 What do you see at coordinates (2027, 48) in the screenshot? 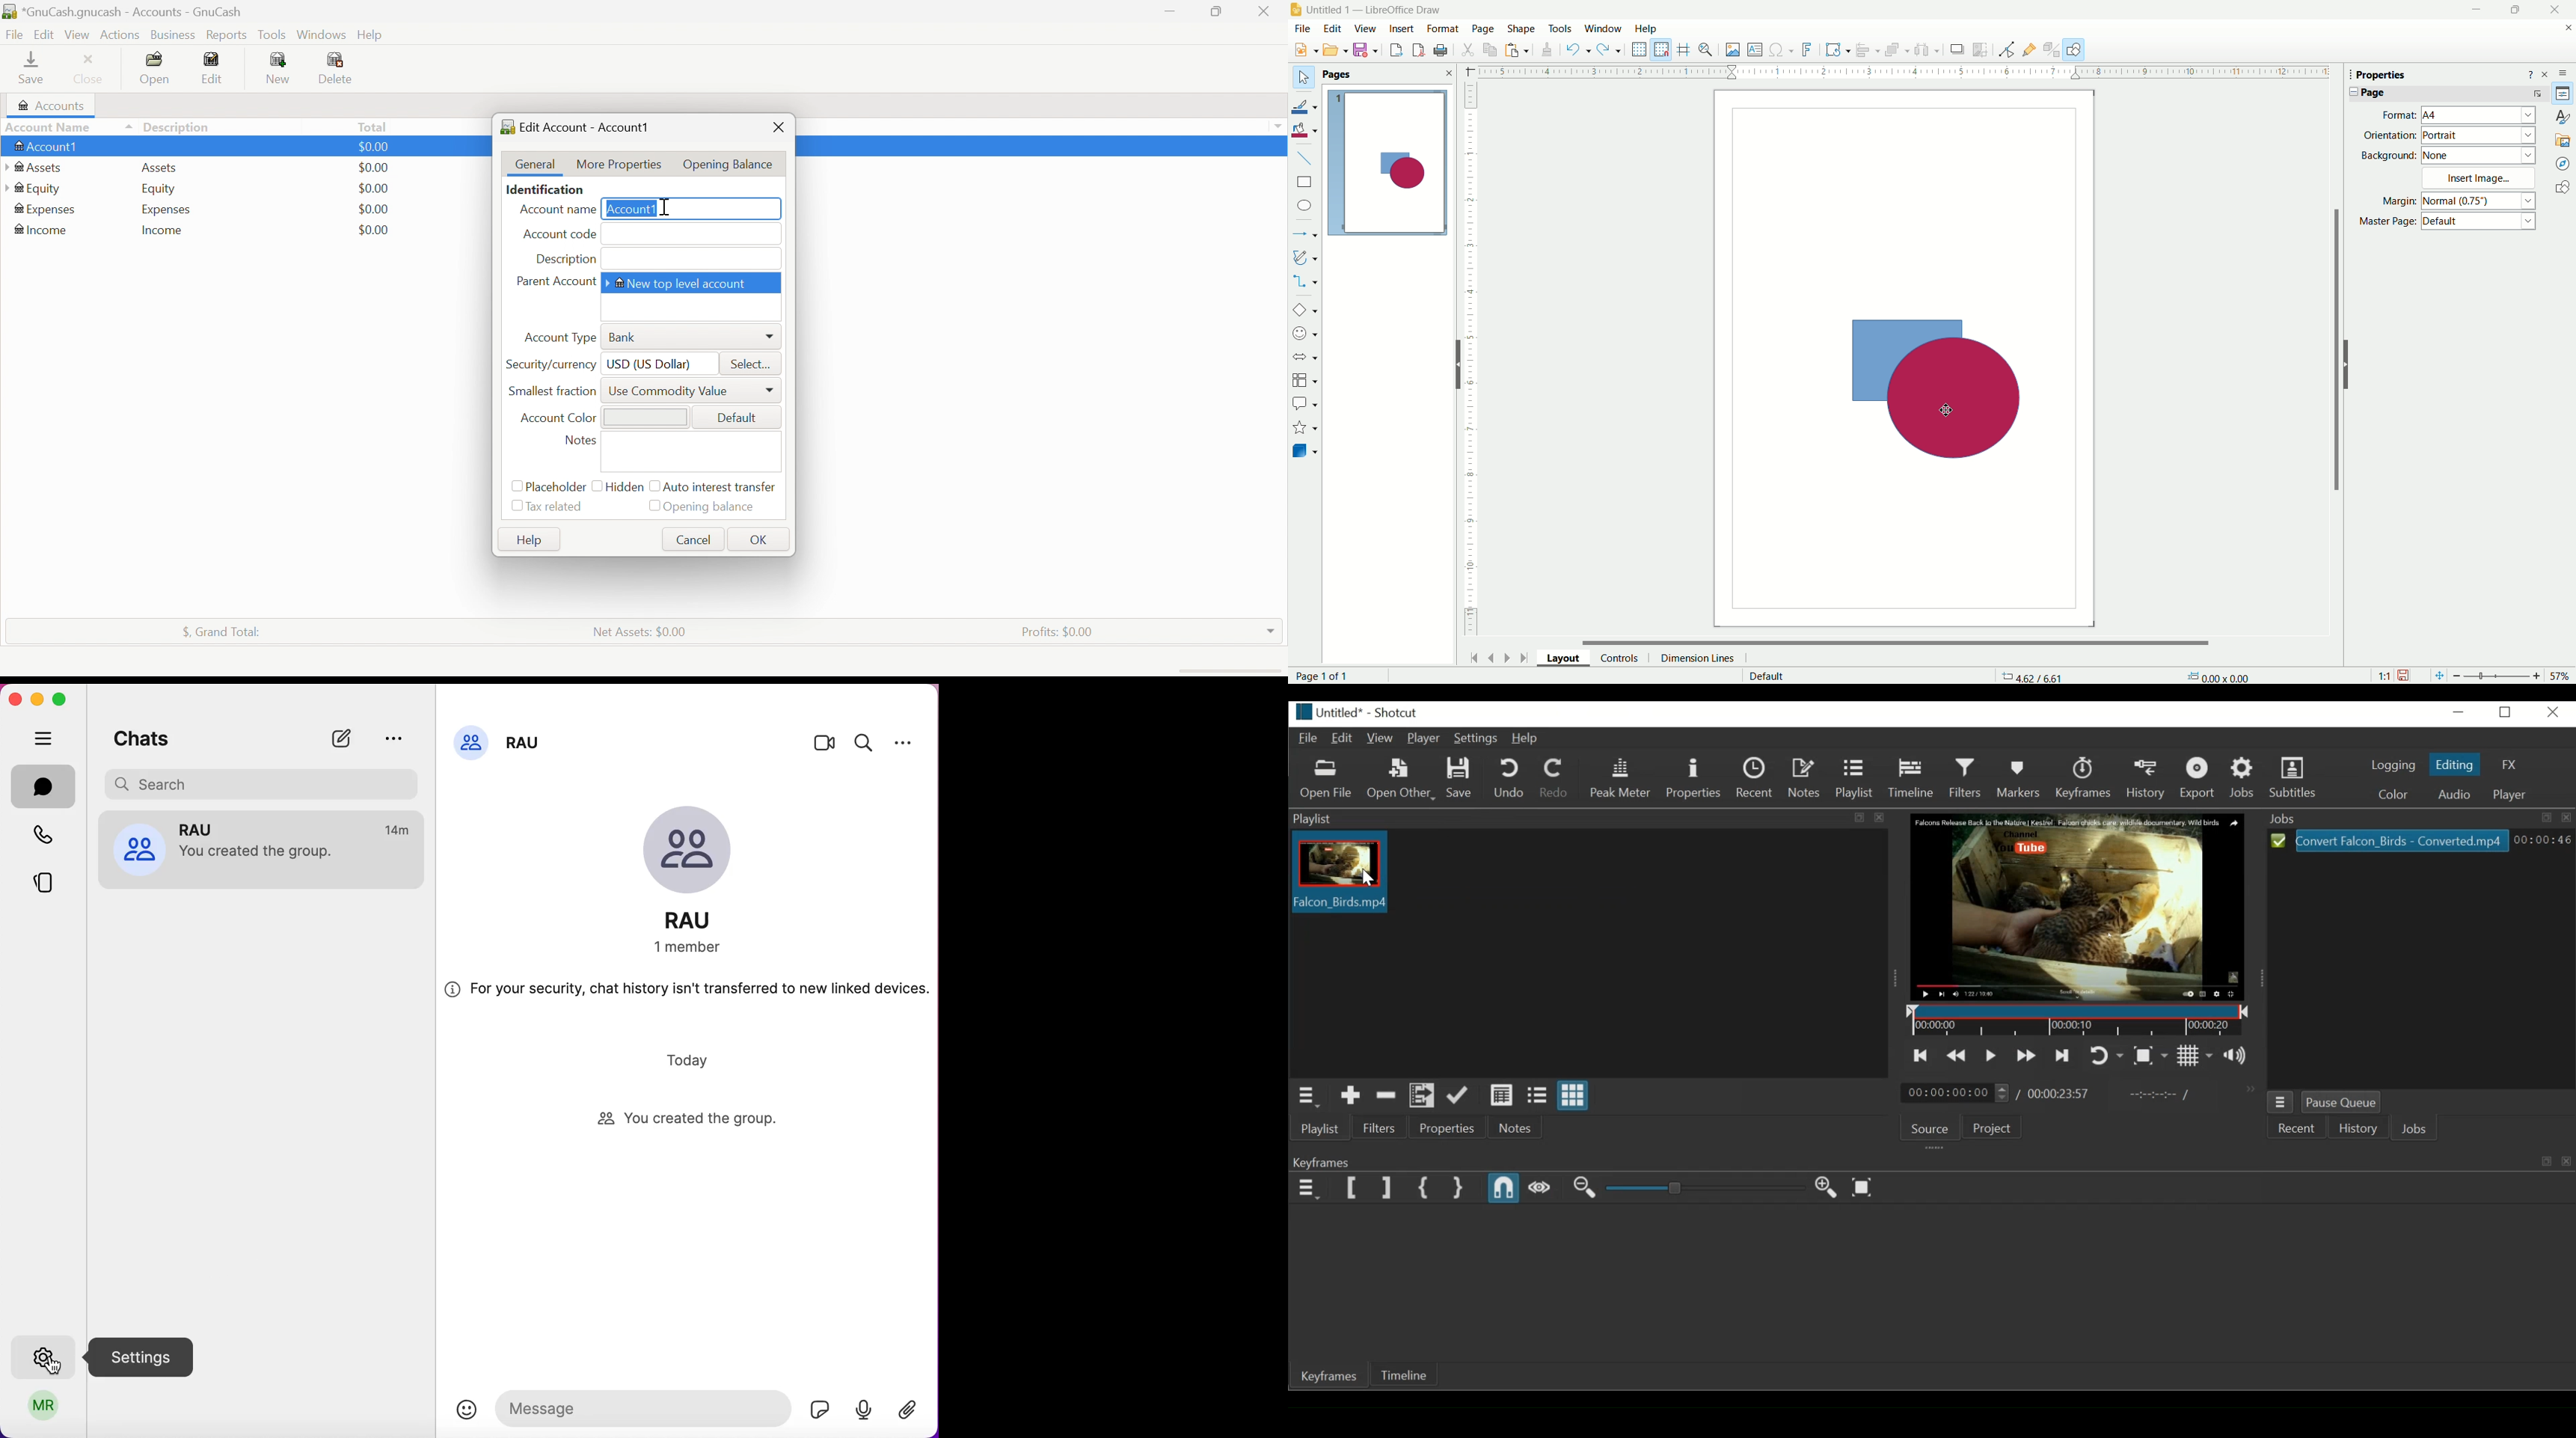
I see `gluepoint` at bounding box center [2027, 48].